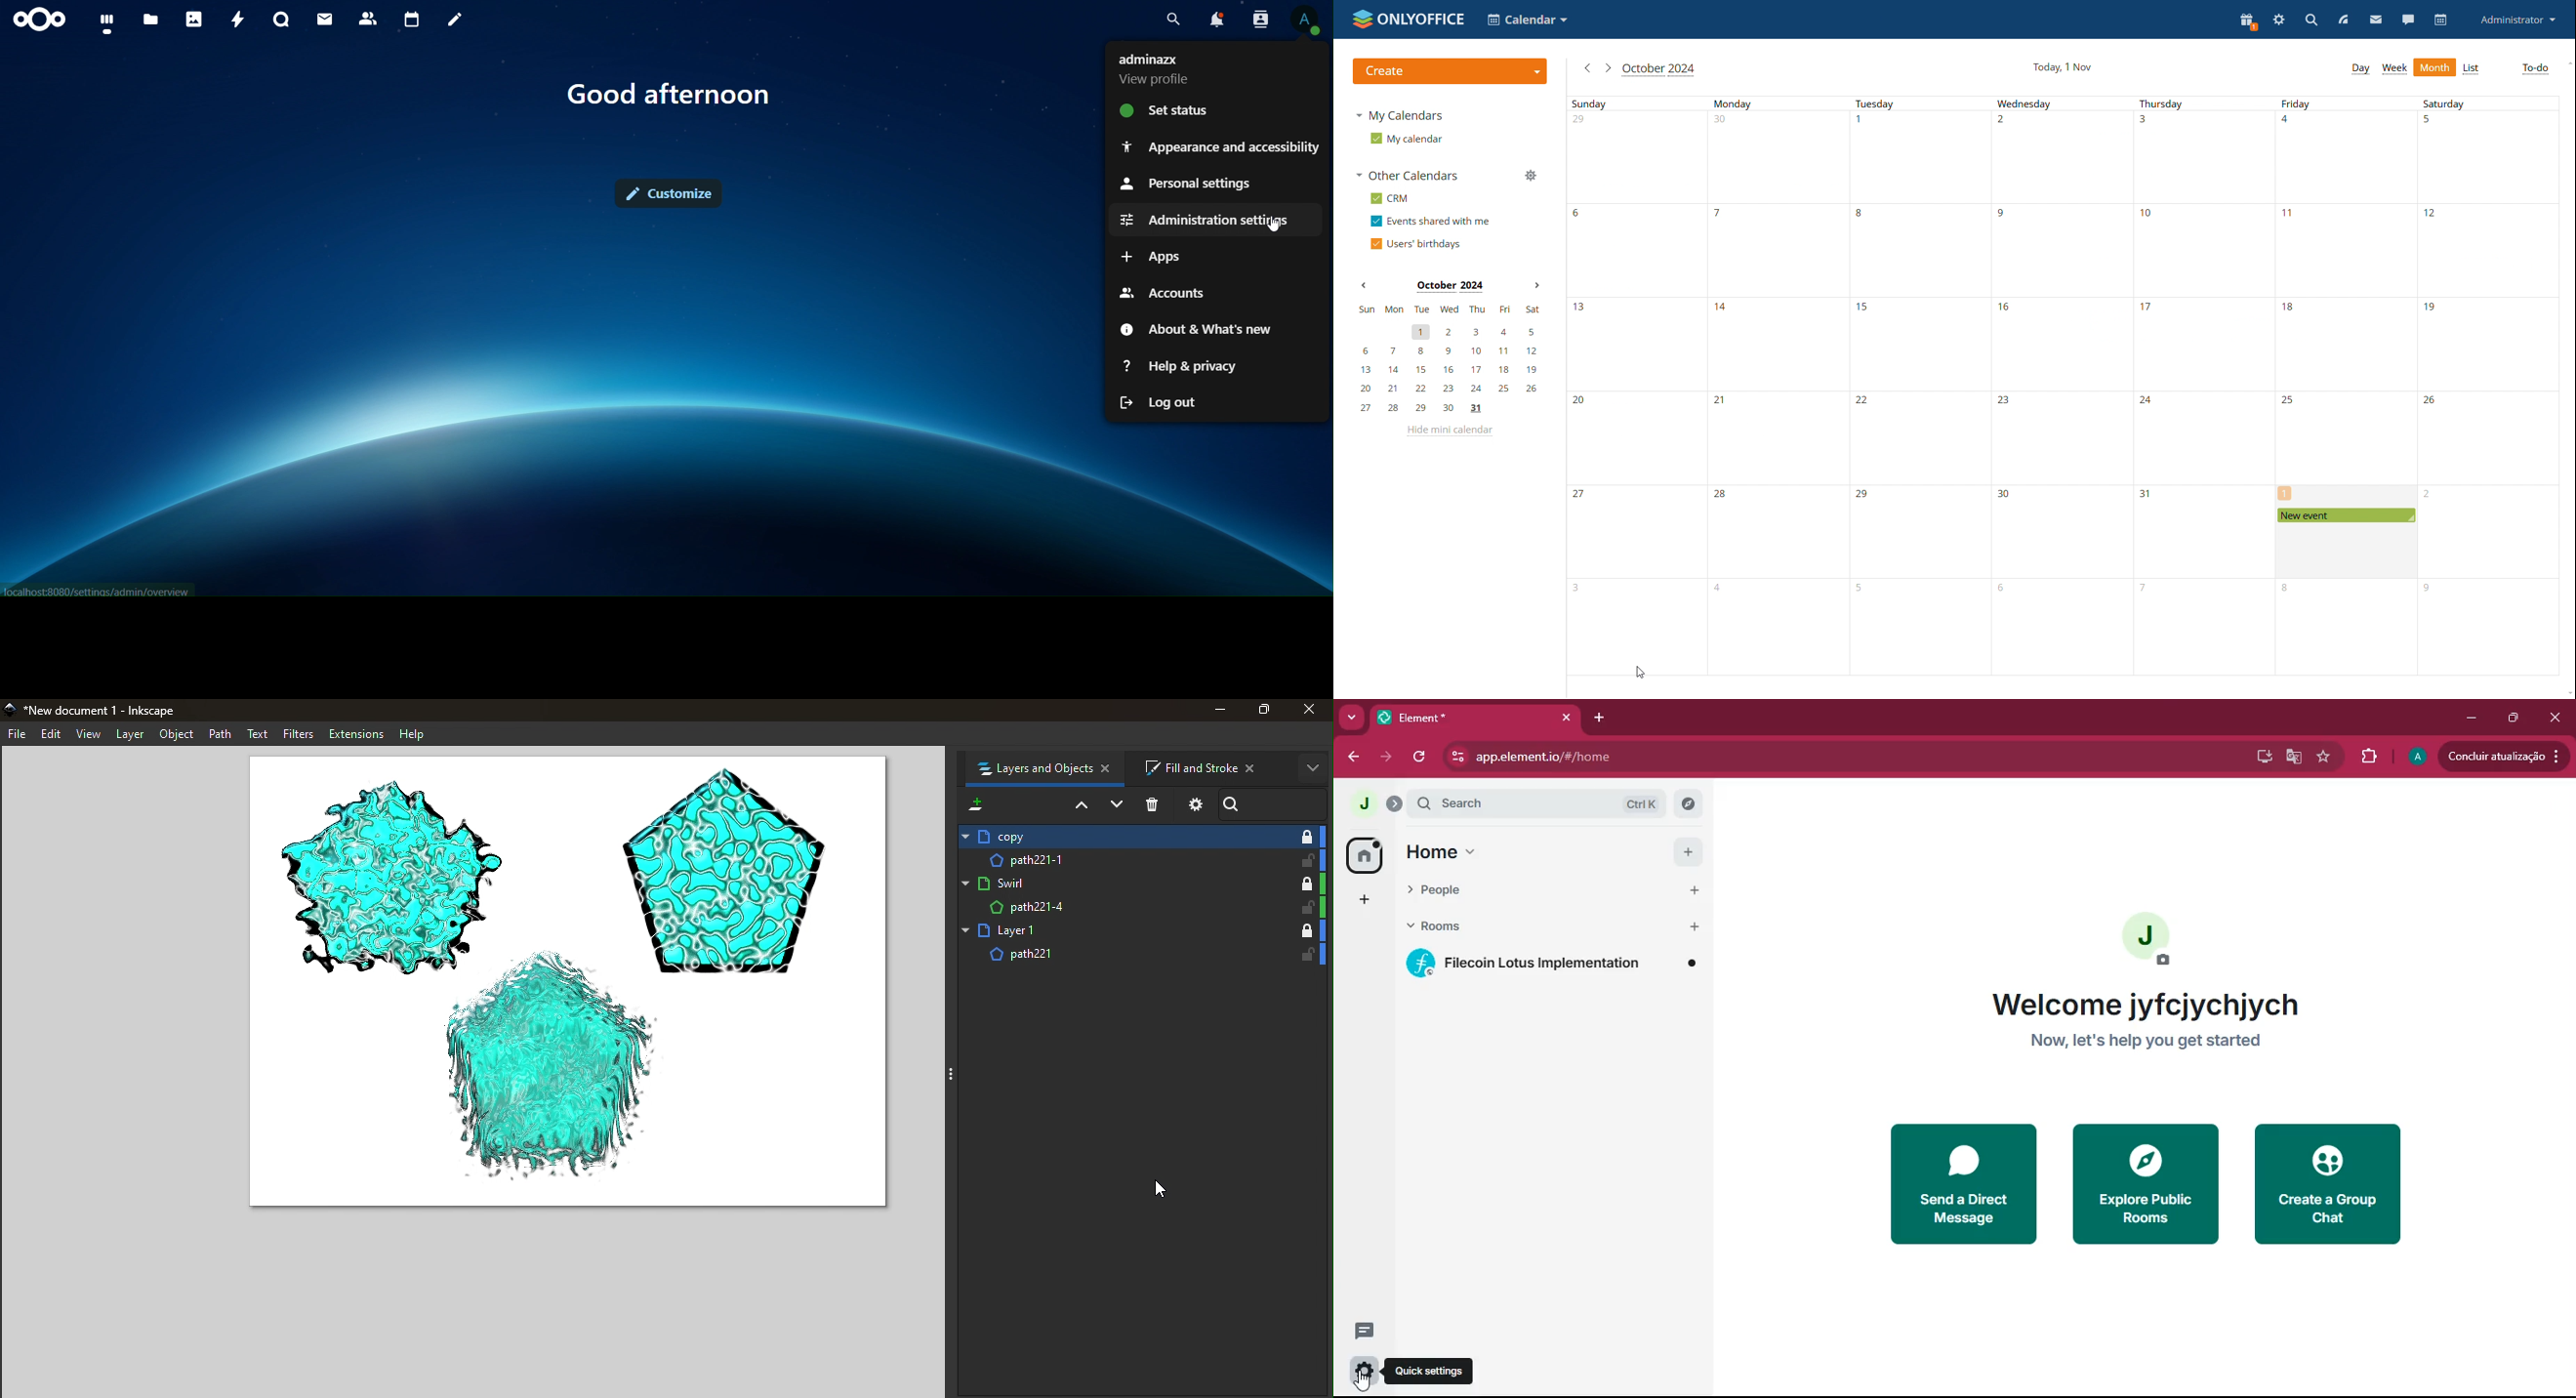 The height and width of the screenshot is (1400, 2576). Describe the element at coordinates (1155, 804) in the screenshot. I see `Delete selected item` at that location.